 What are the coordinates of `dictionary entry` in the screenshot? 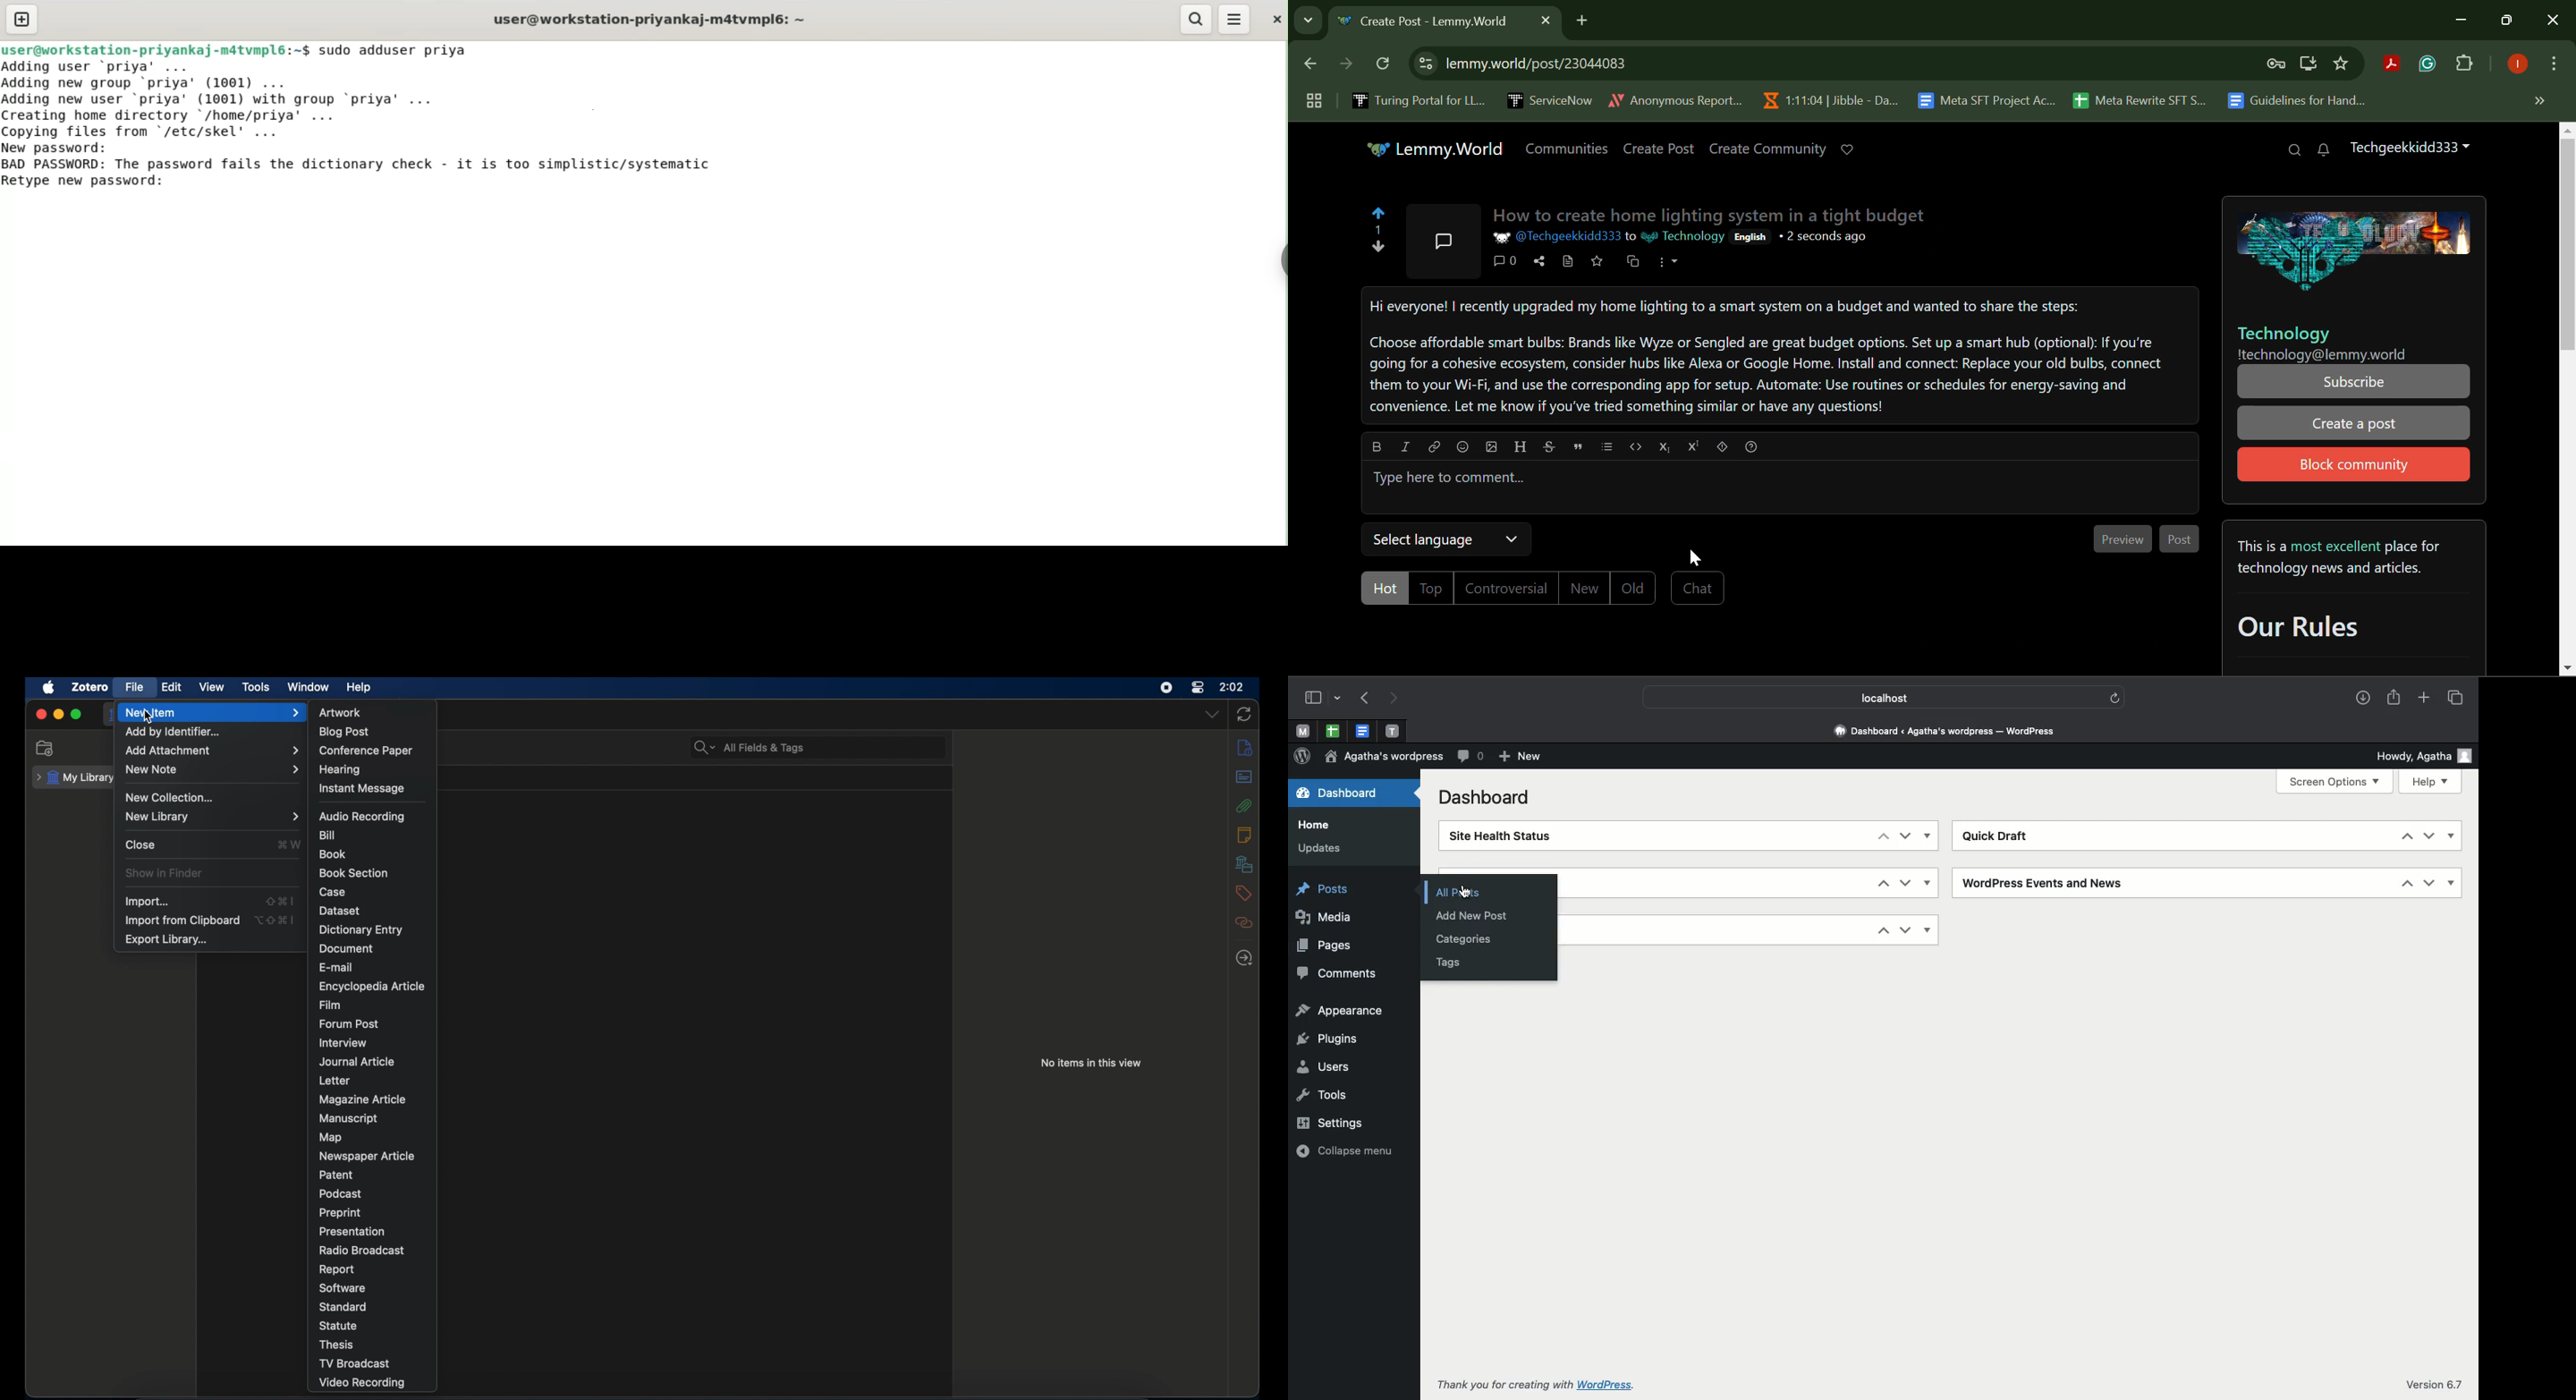 It's located at (361, 930).